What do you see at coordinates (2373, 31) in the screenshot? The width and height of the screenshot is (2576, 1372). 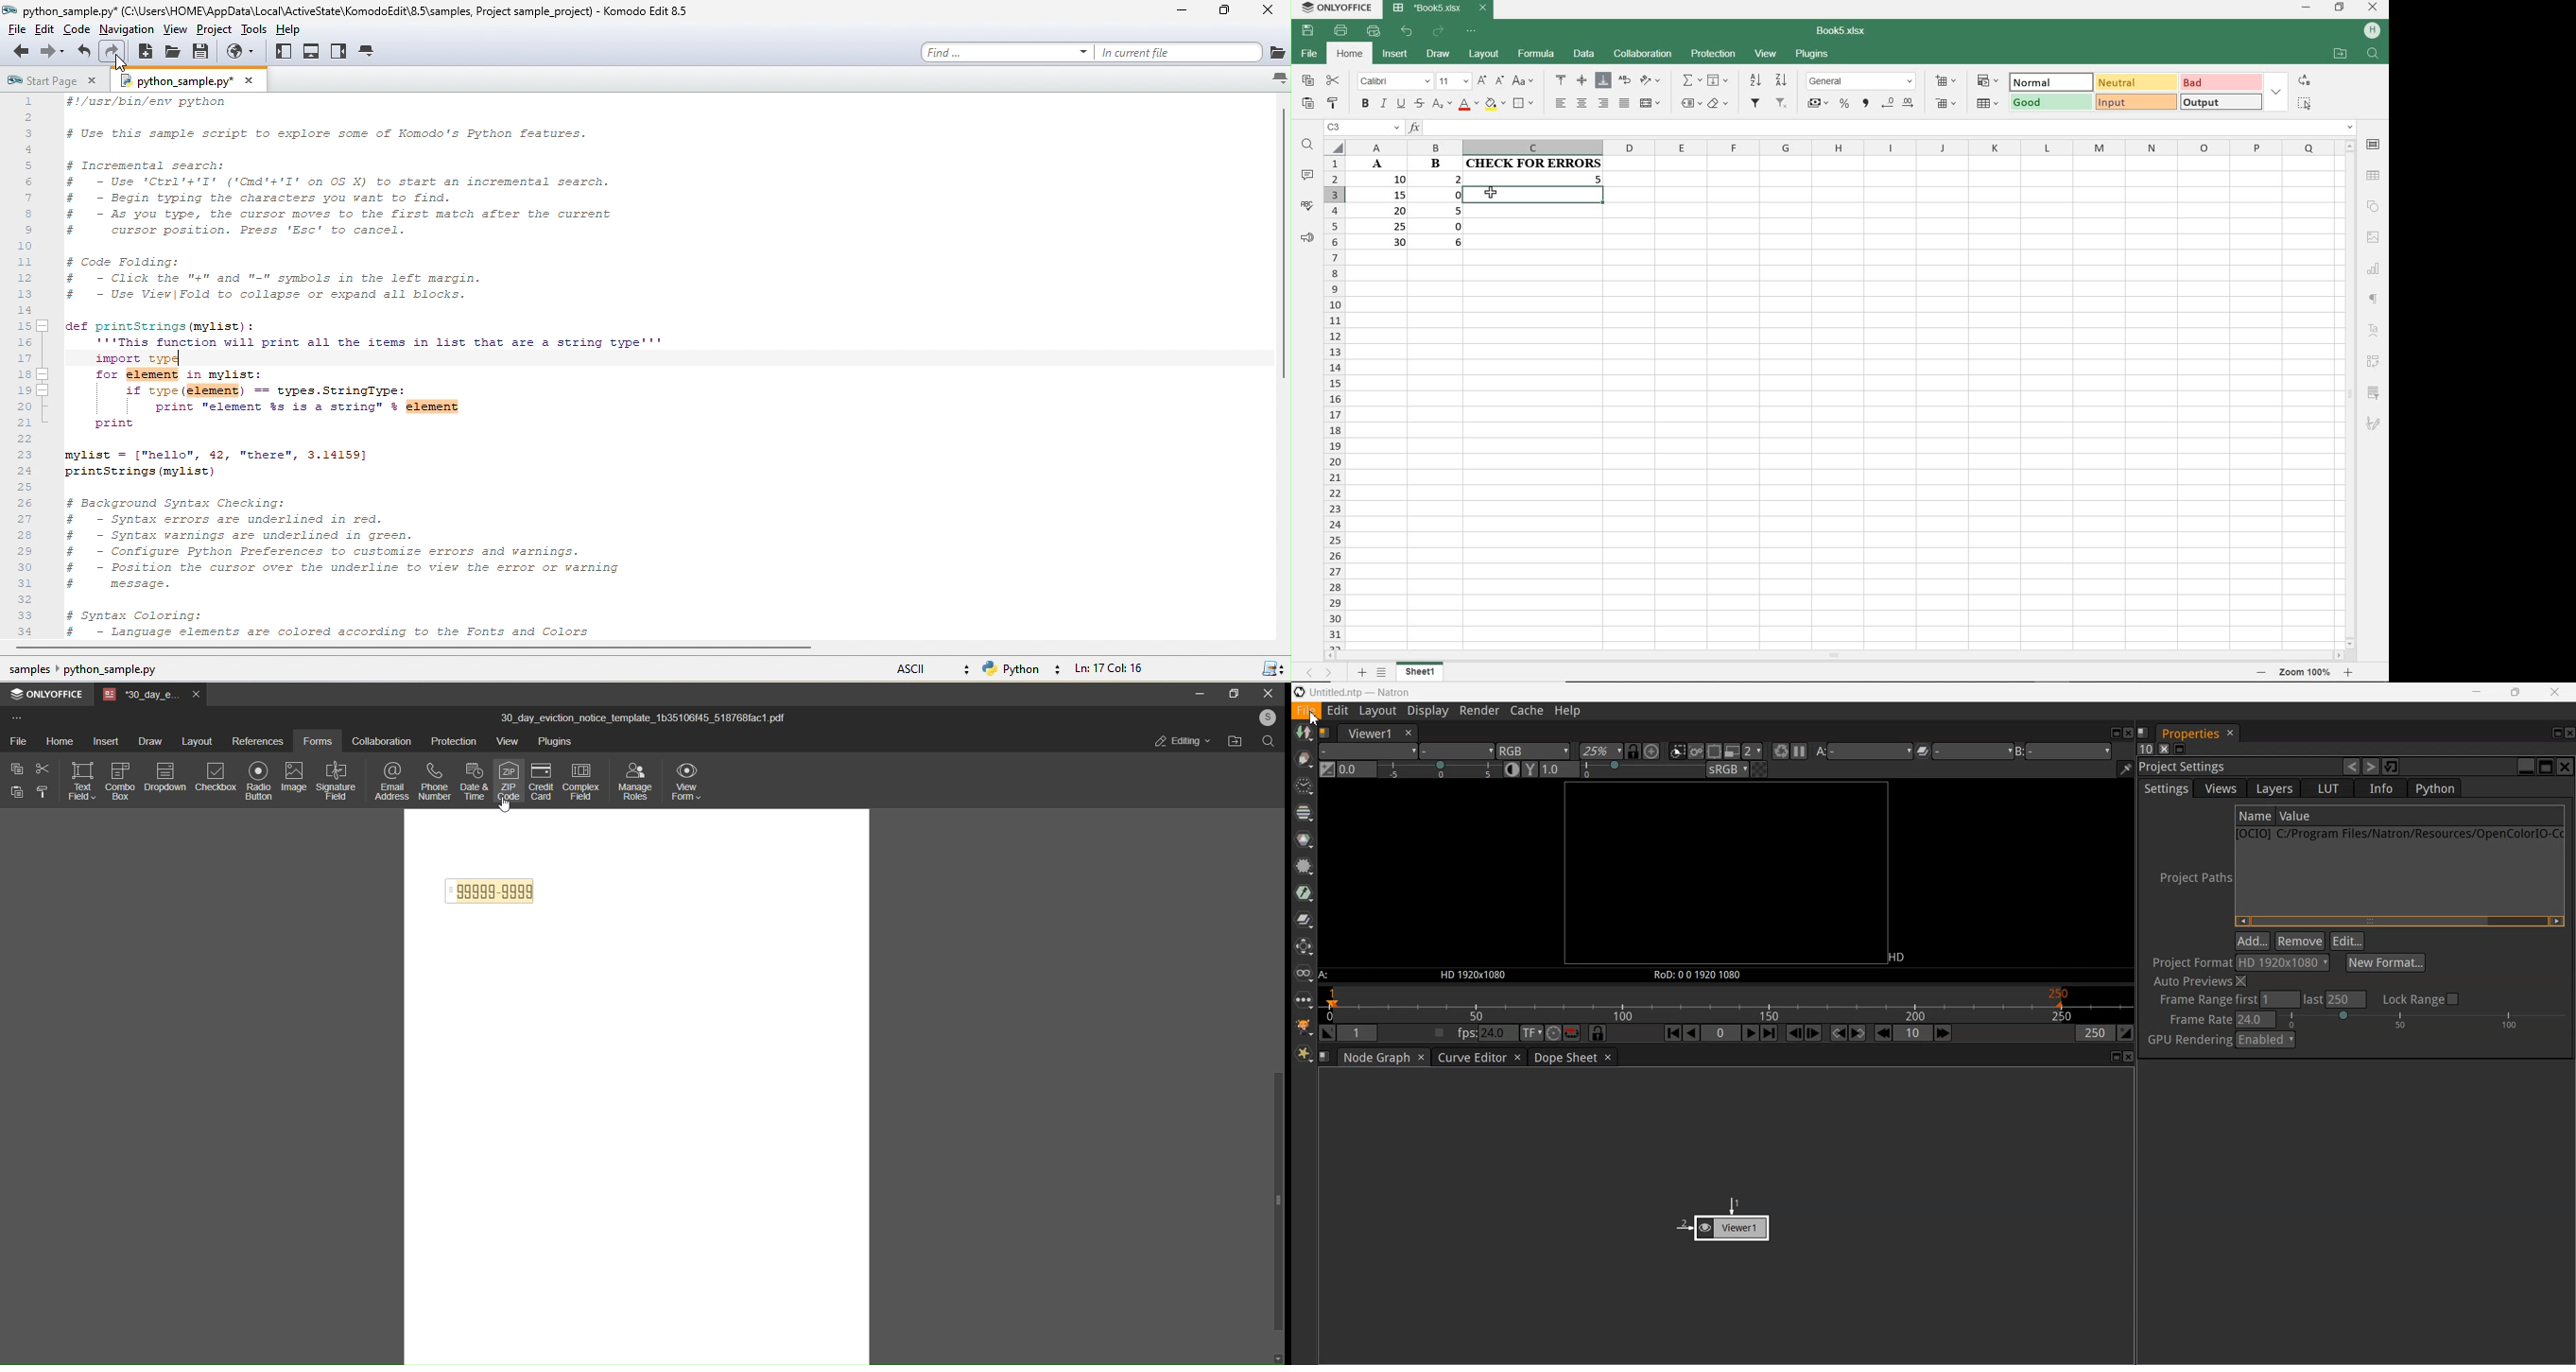 I see `HP` at bounding box center [2373, 31].